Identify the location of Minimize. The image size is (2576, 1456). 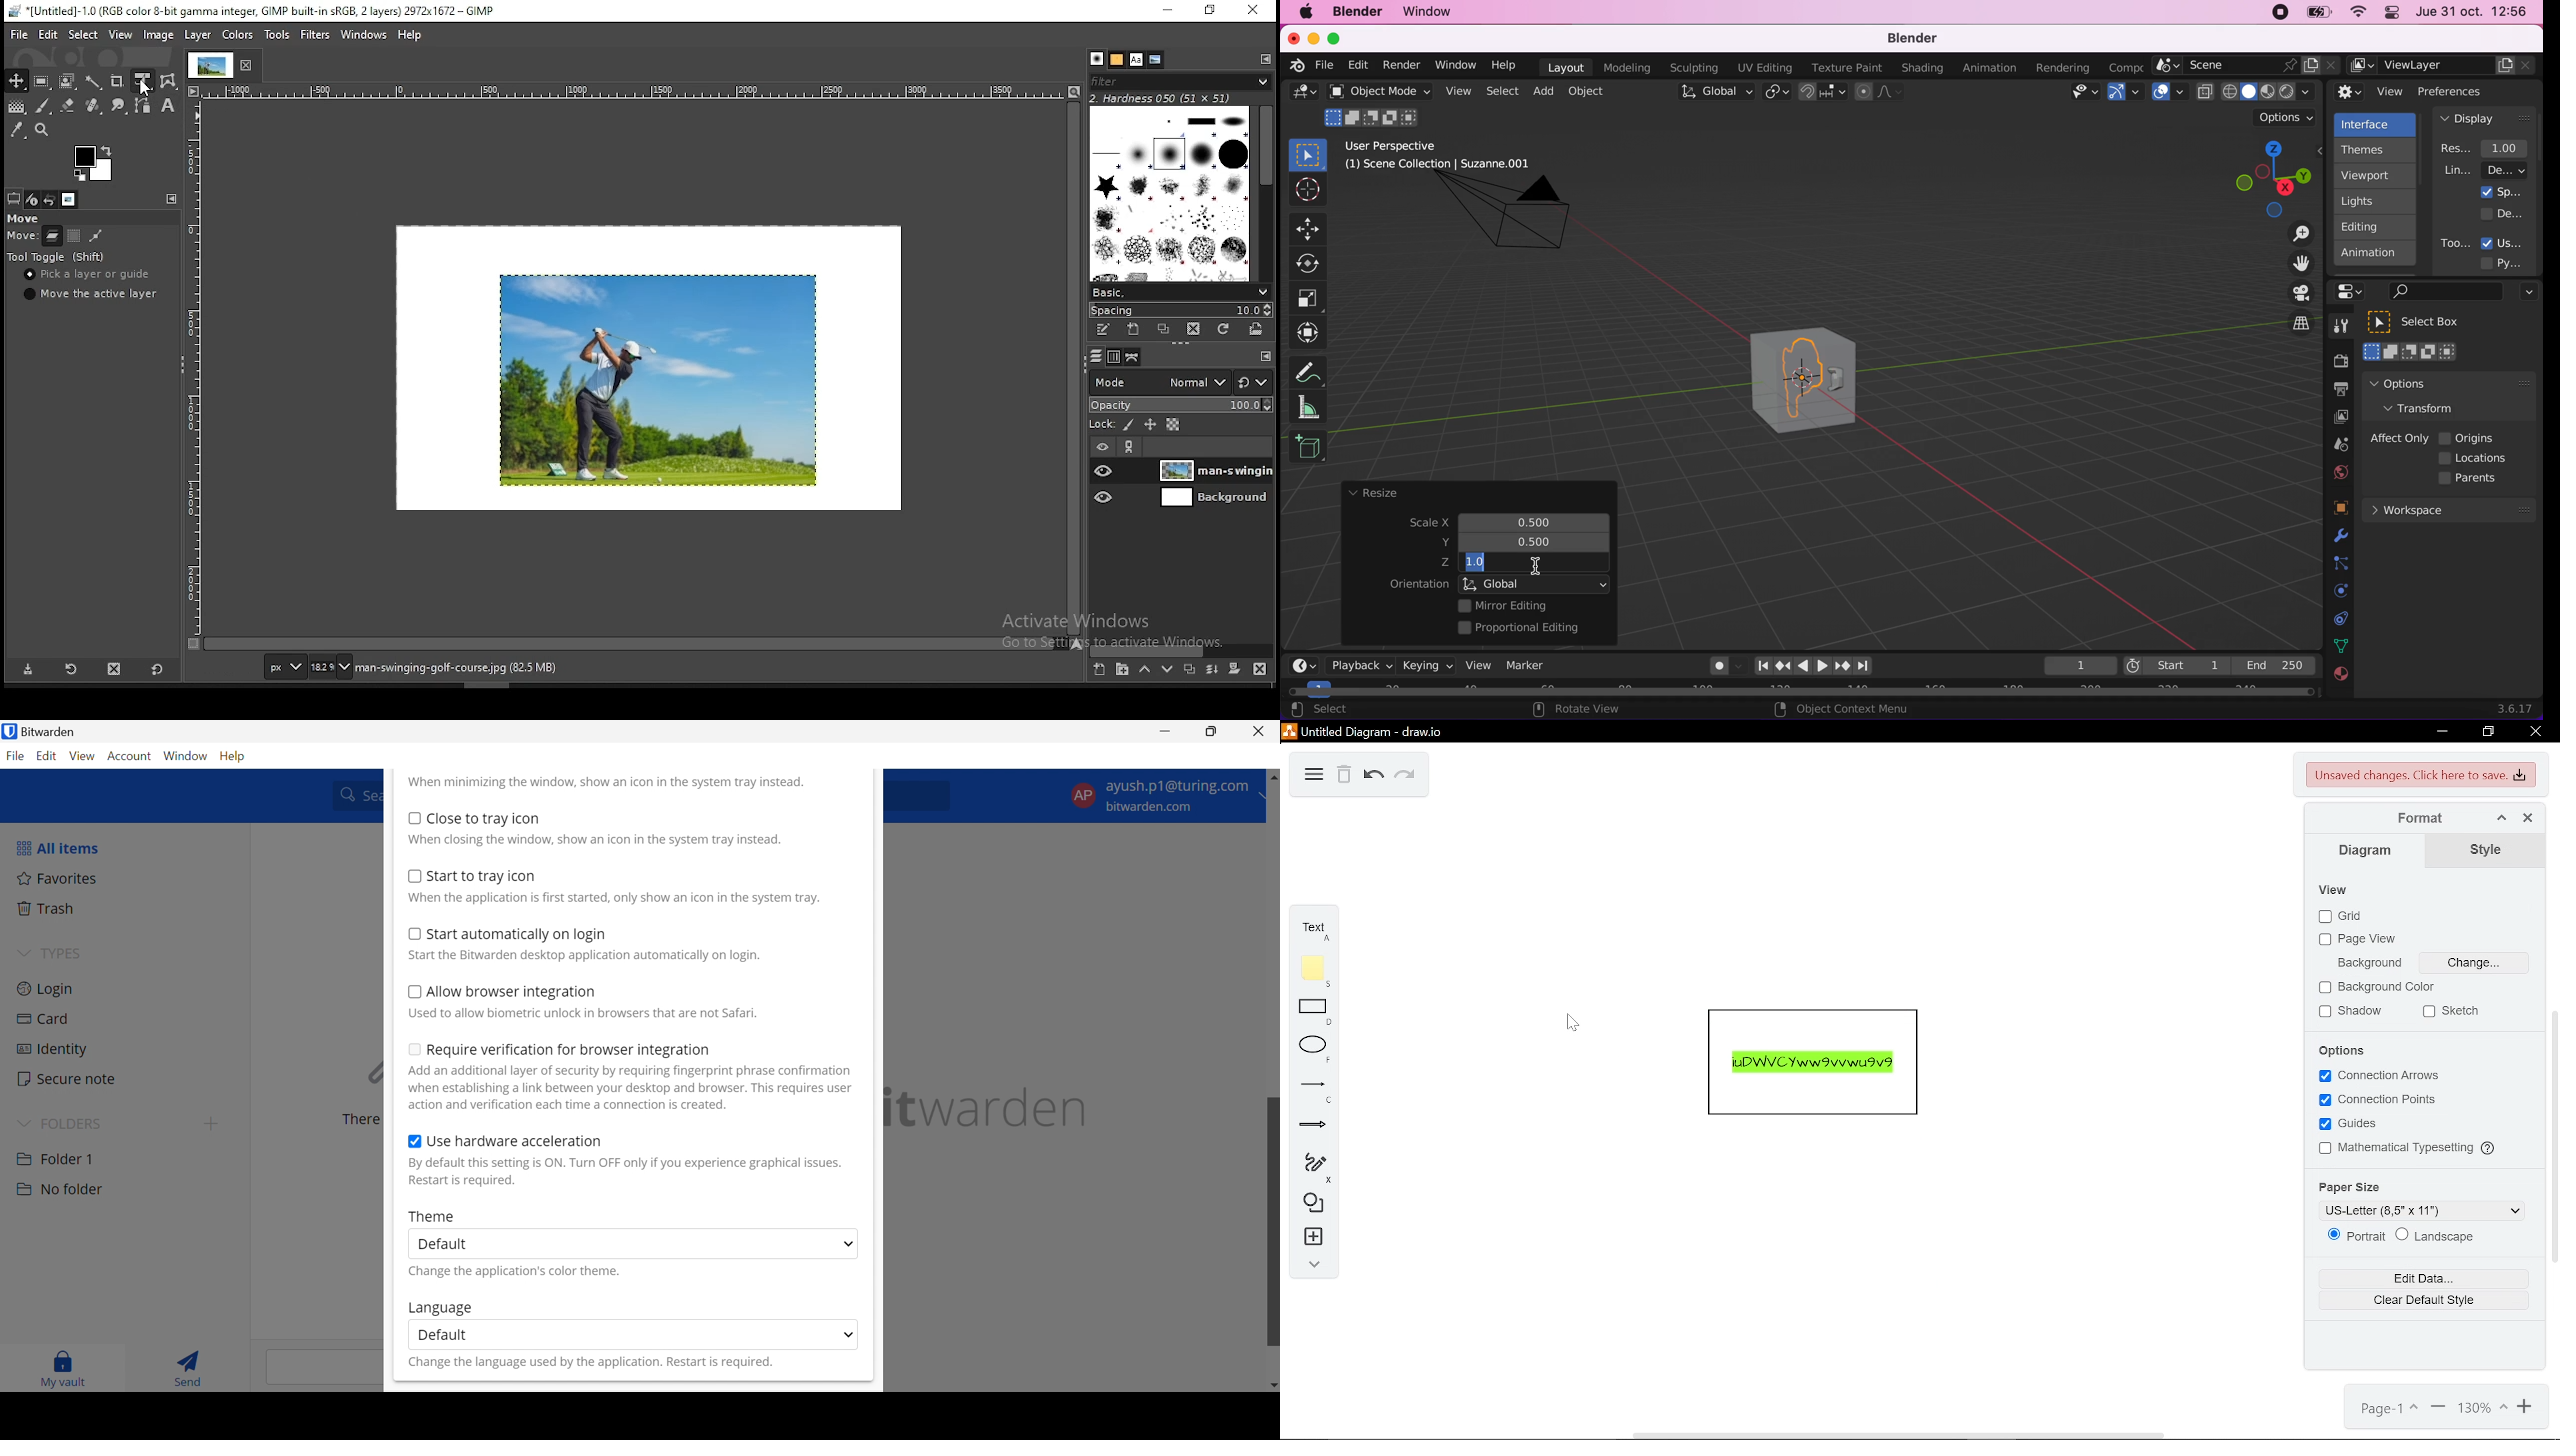
(1166, 730).